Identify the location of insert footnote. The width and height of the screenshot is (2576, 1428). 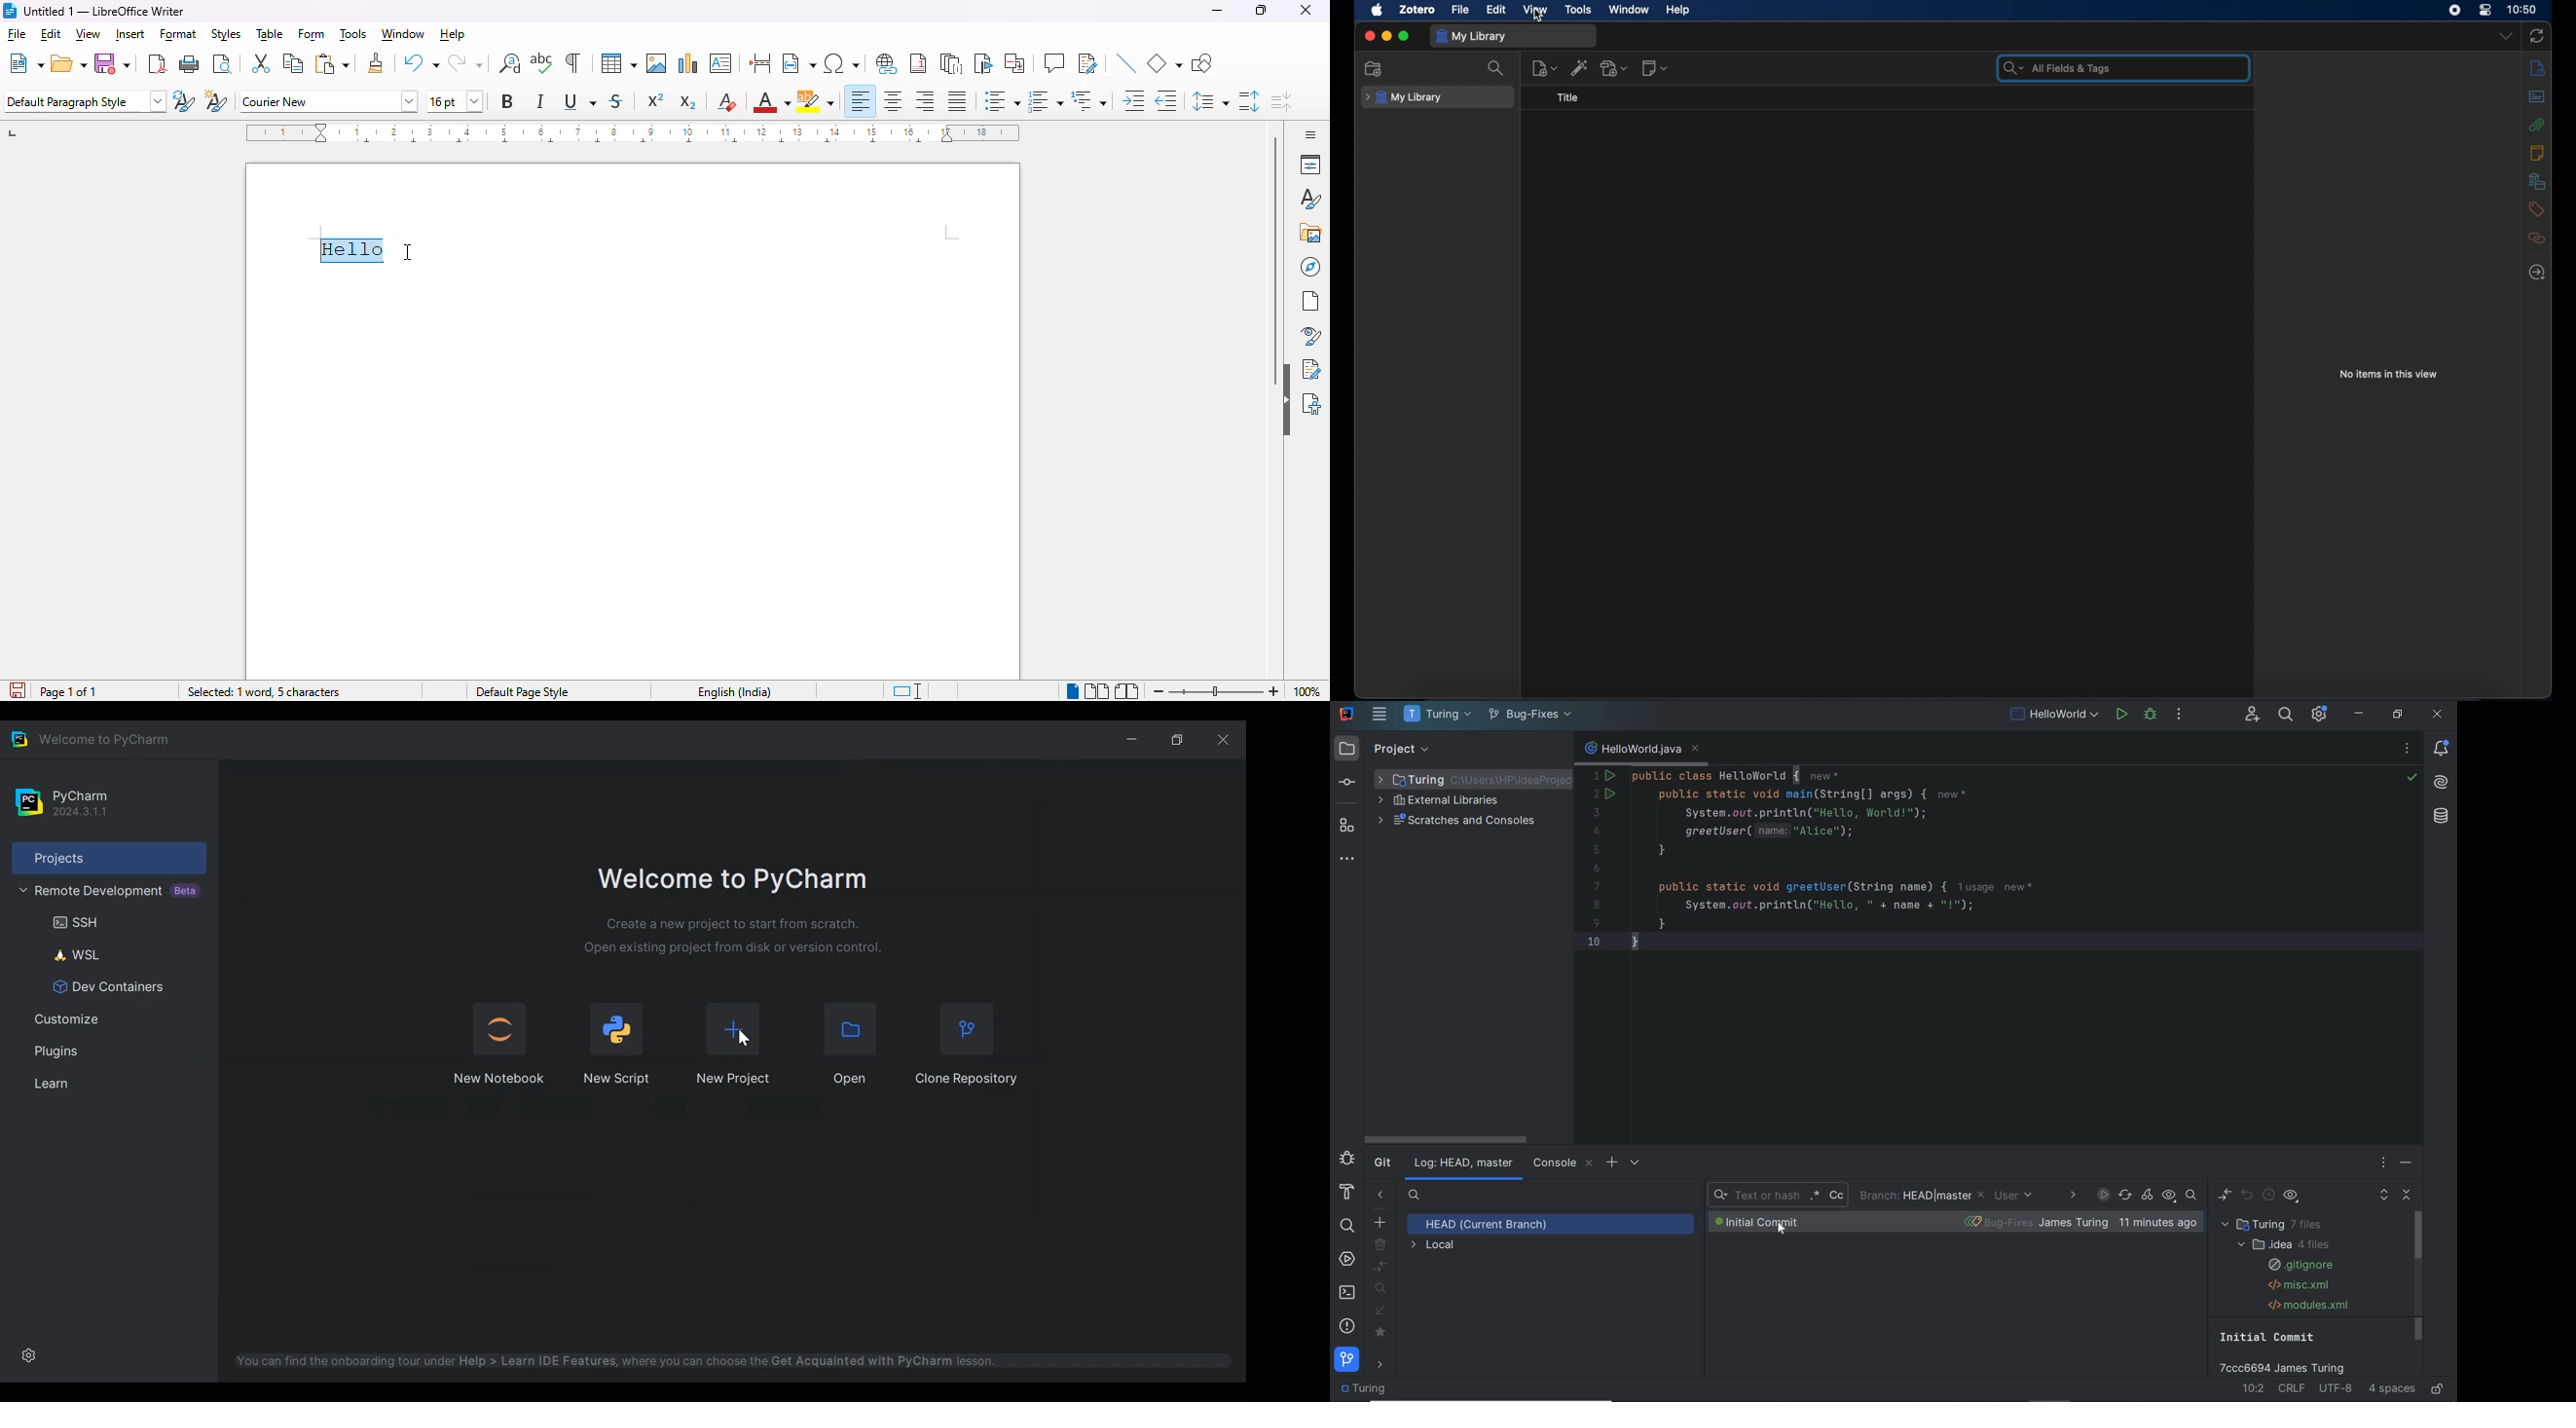
(918, 63).